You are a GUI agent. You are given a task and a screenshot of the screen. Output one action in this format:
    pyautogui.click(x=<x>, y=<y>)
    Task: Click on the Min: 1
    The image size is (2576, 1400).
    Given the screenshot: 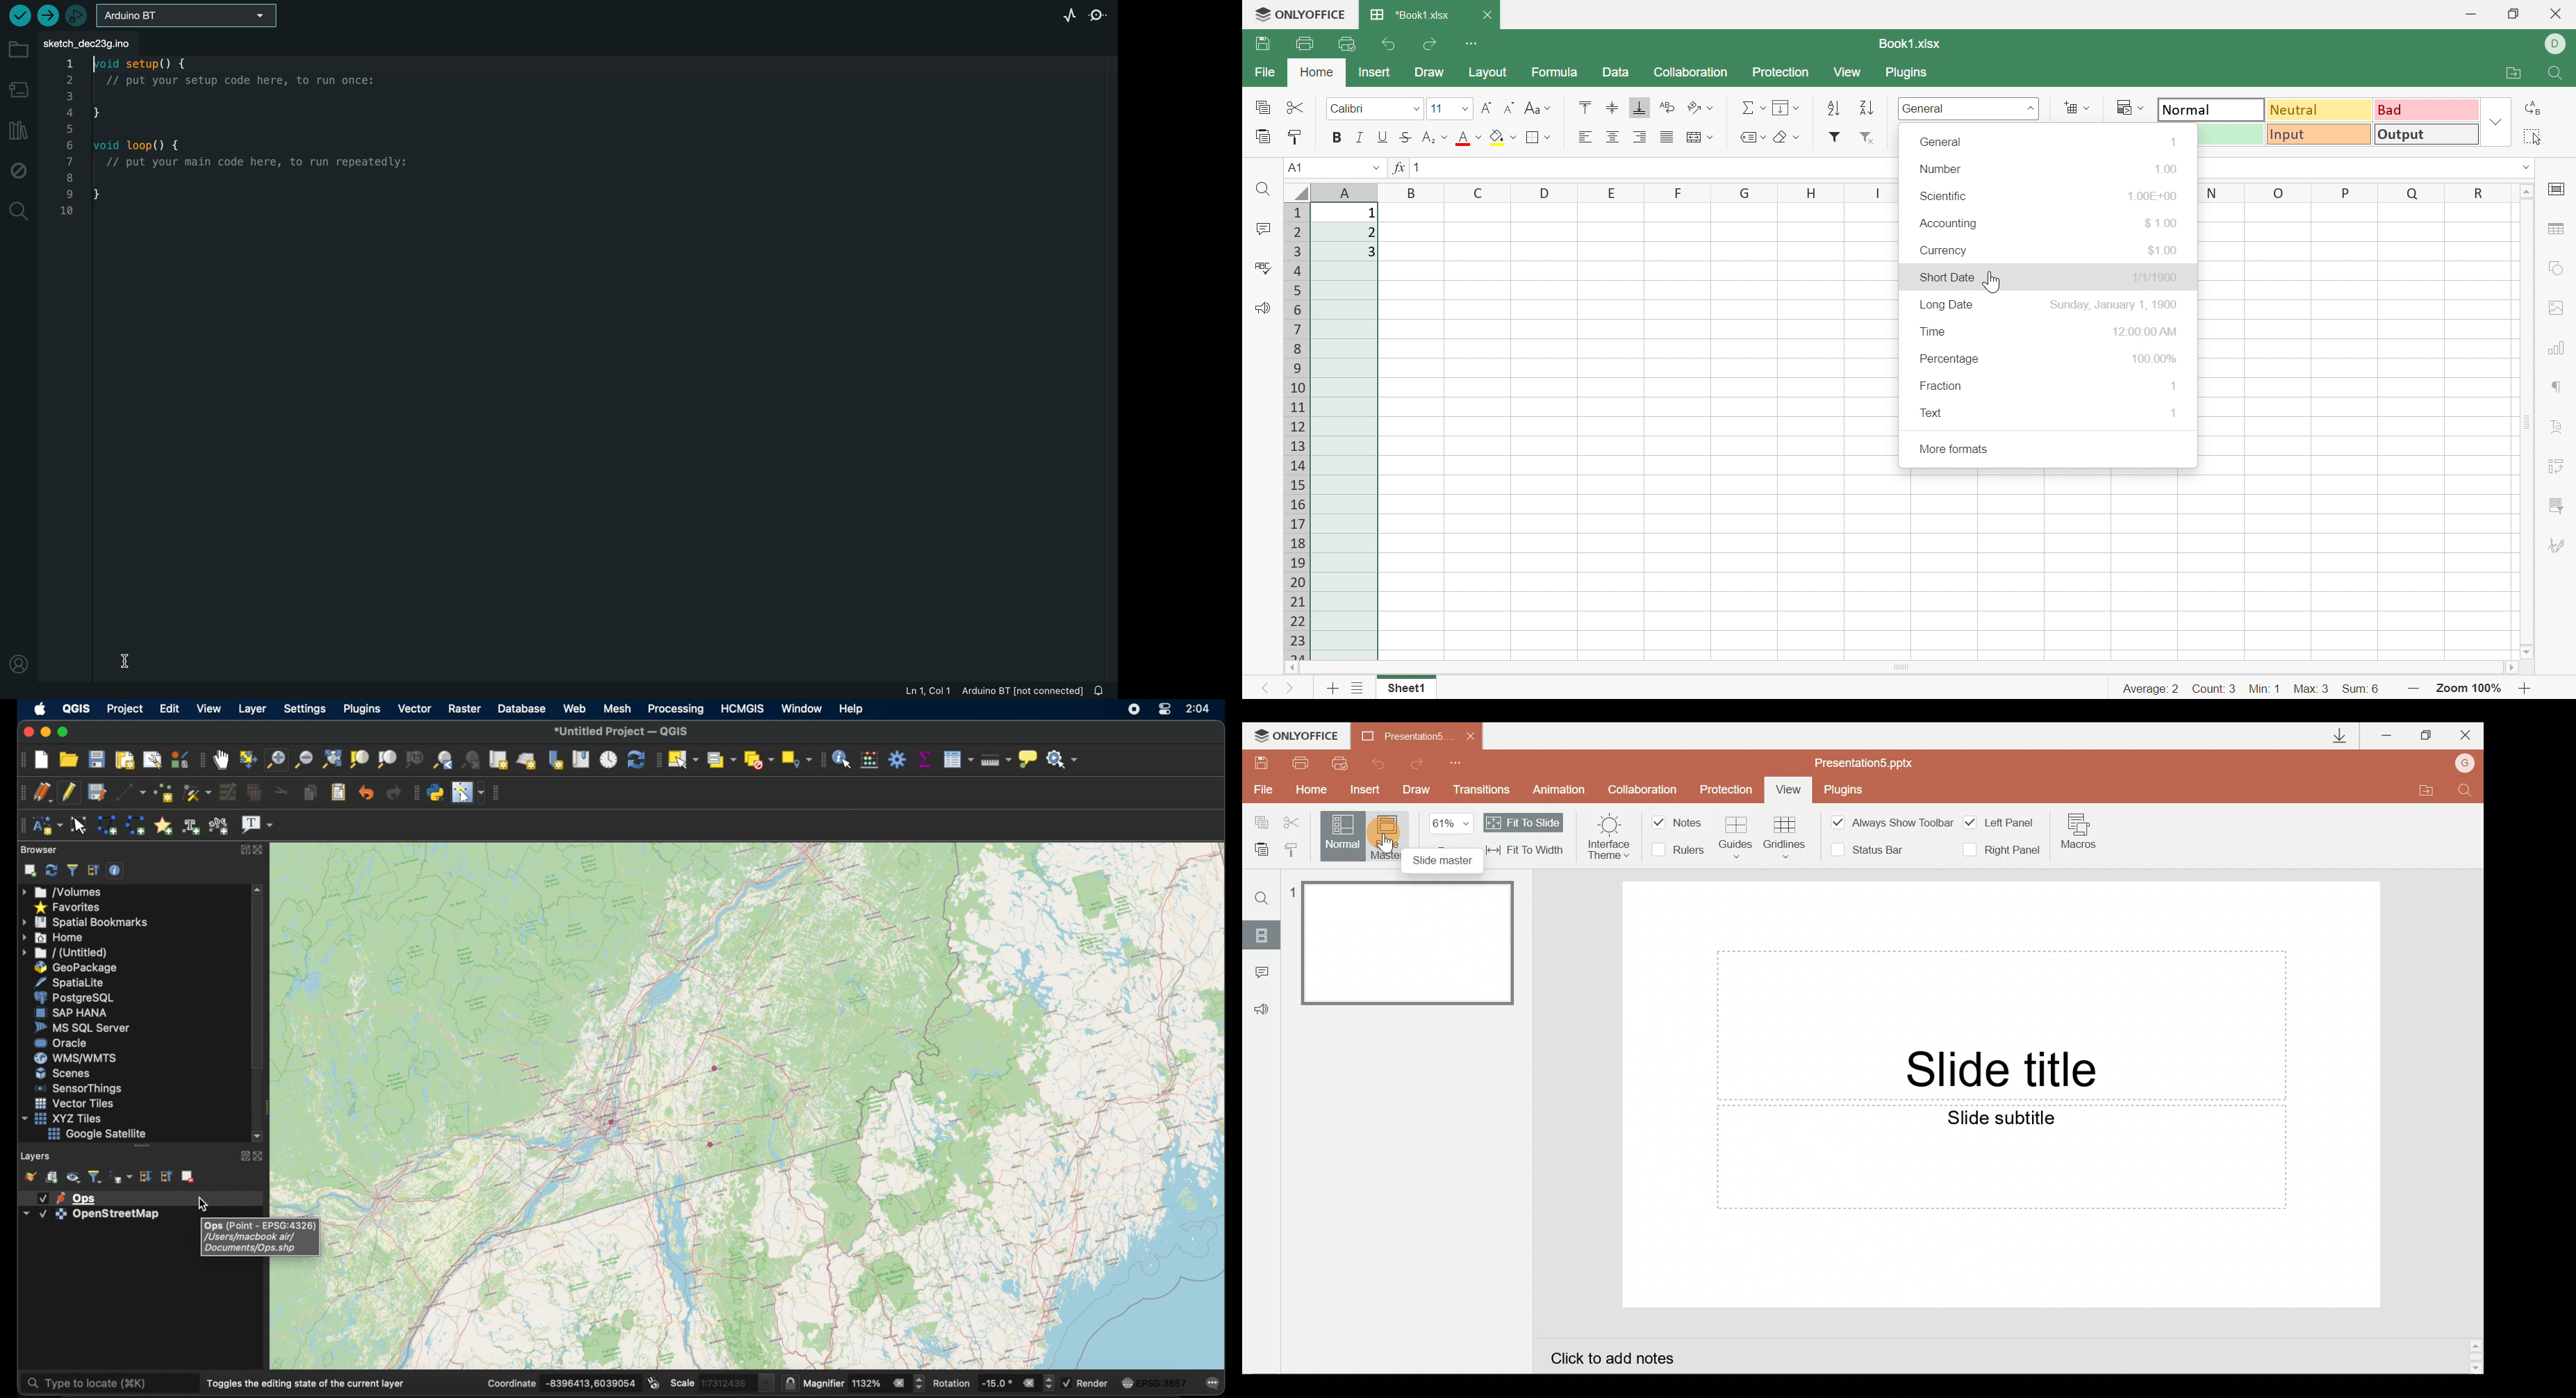 What is the action you would take?
    pyautogui.click(x=2263, y=689)
    